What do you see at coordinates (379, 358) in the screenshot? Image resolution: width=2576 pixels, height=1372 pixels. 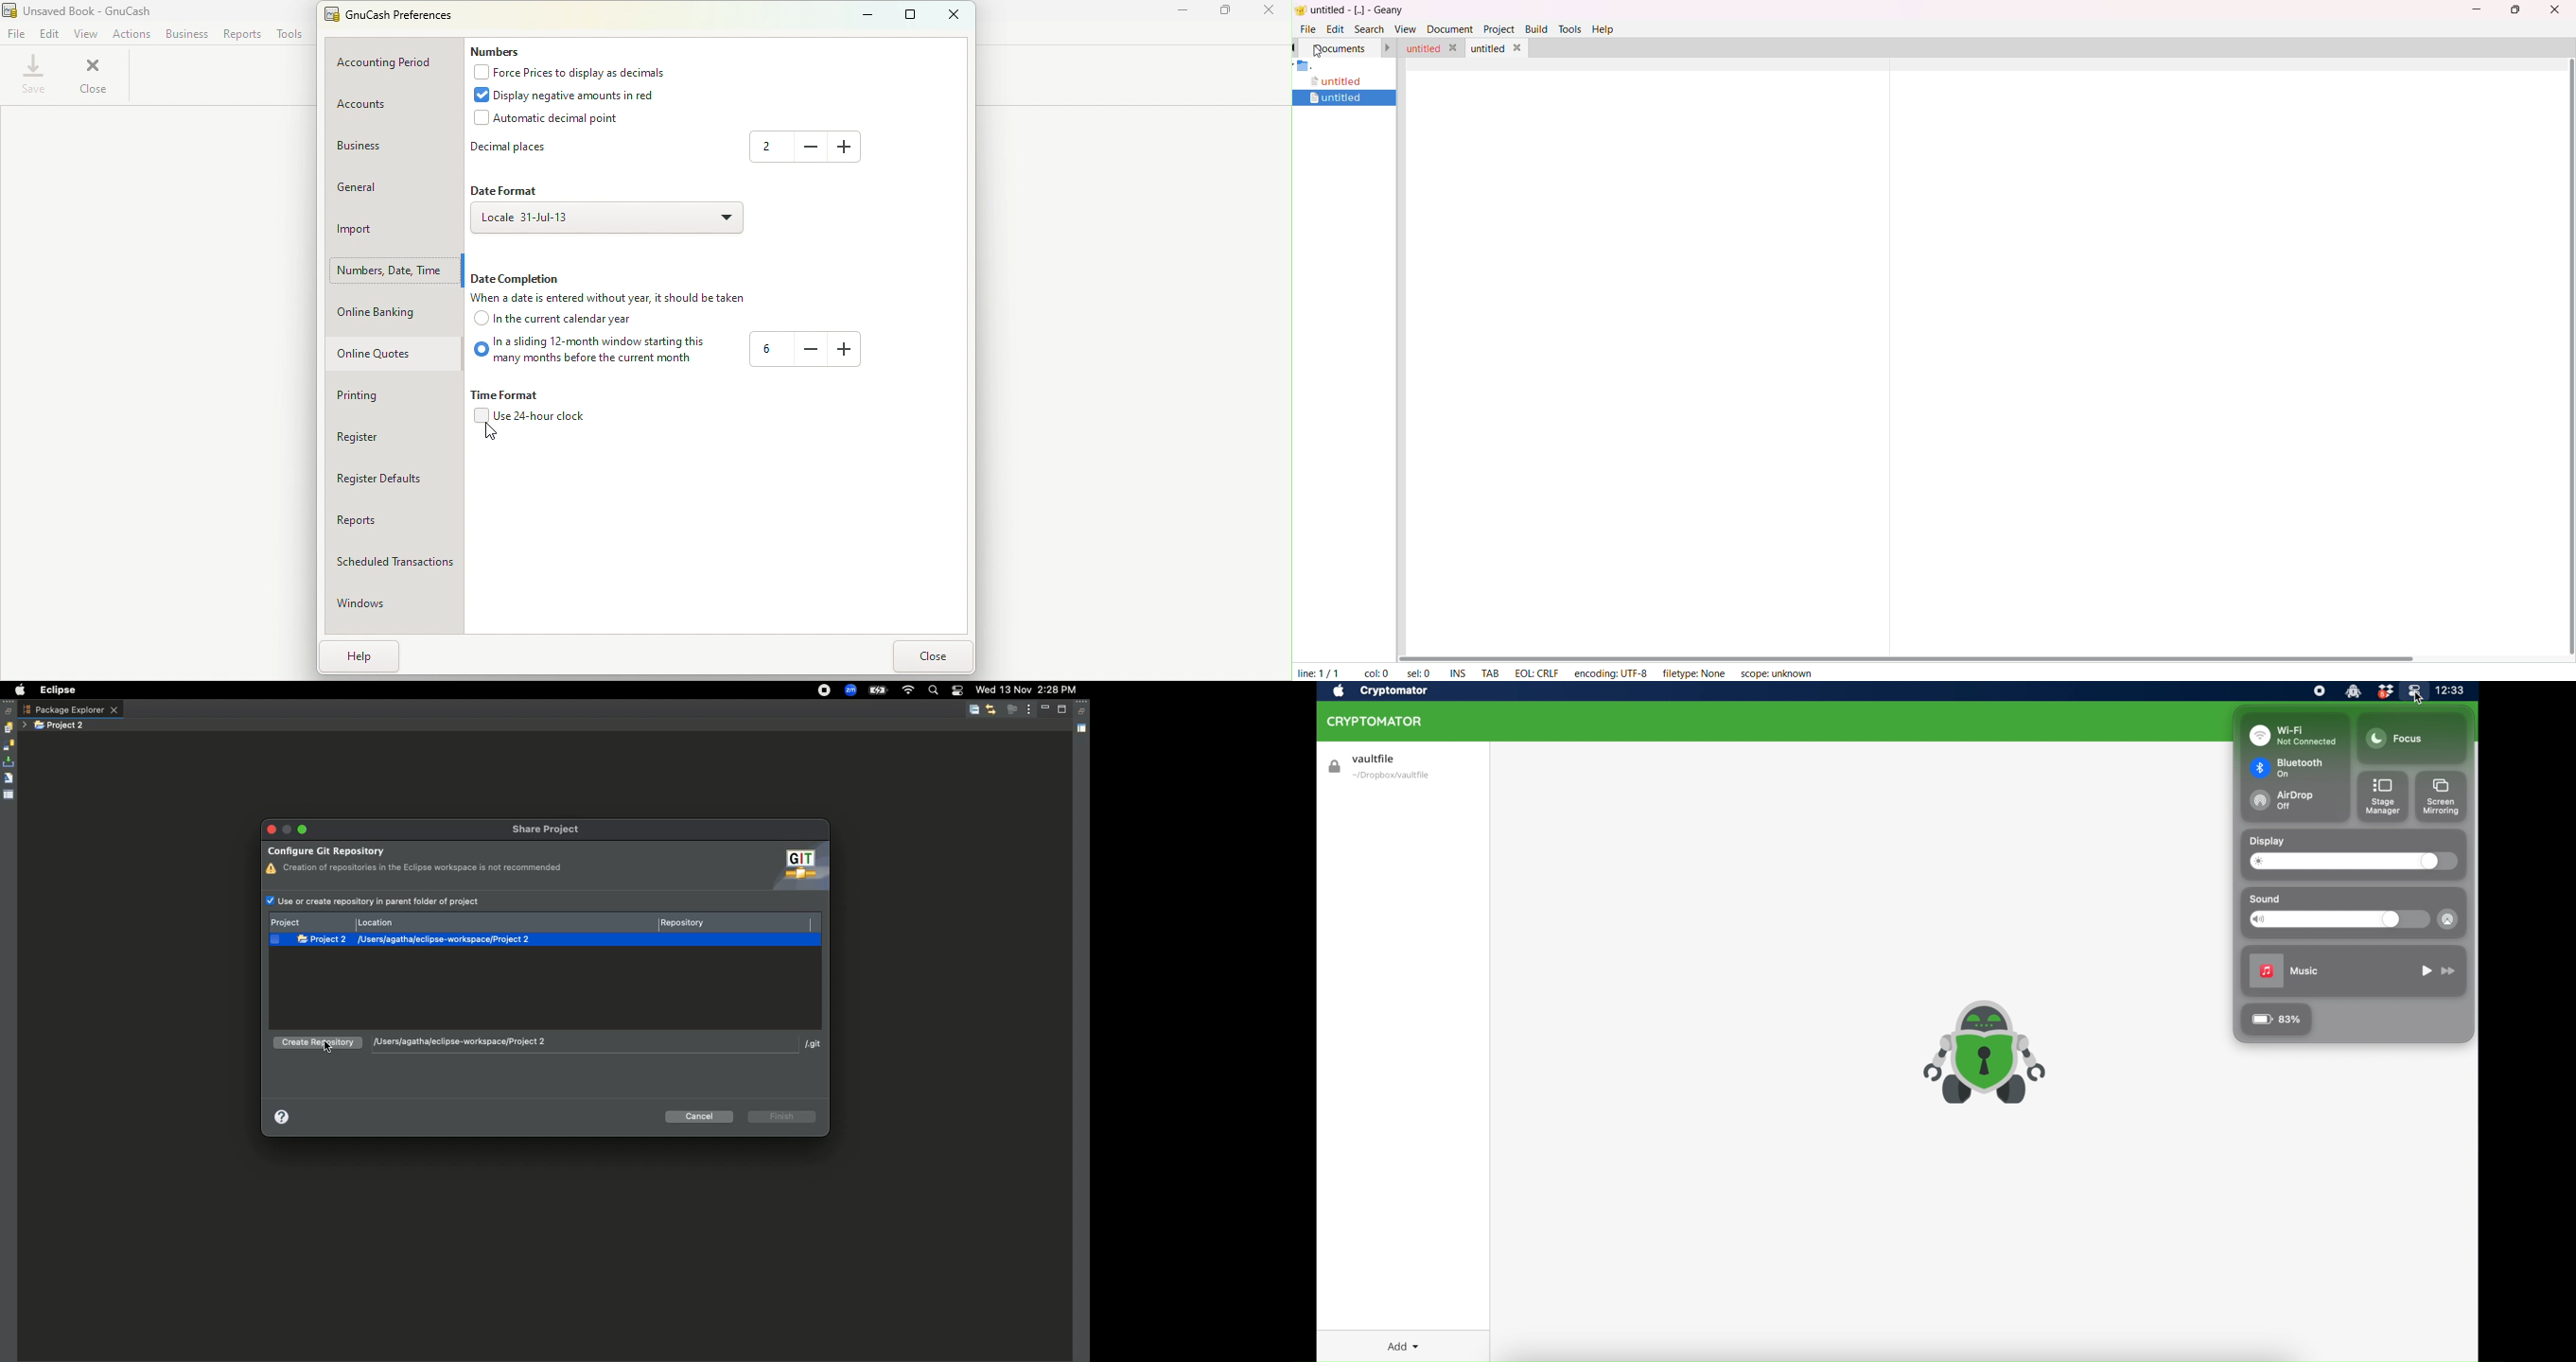 I see `Online quotes` at bounding box center [379, 358].